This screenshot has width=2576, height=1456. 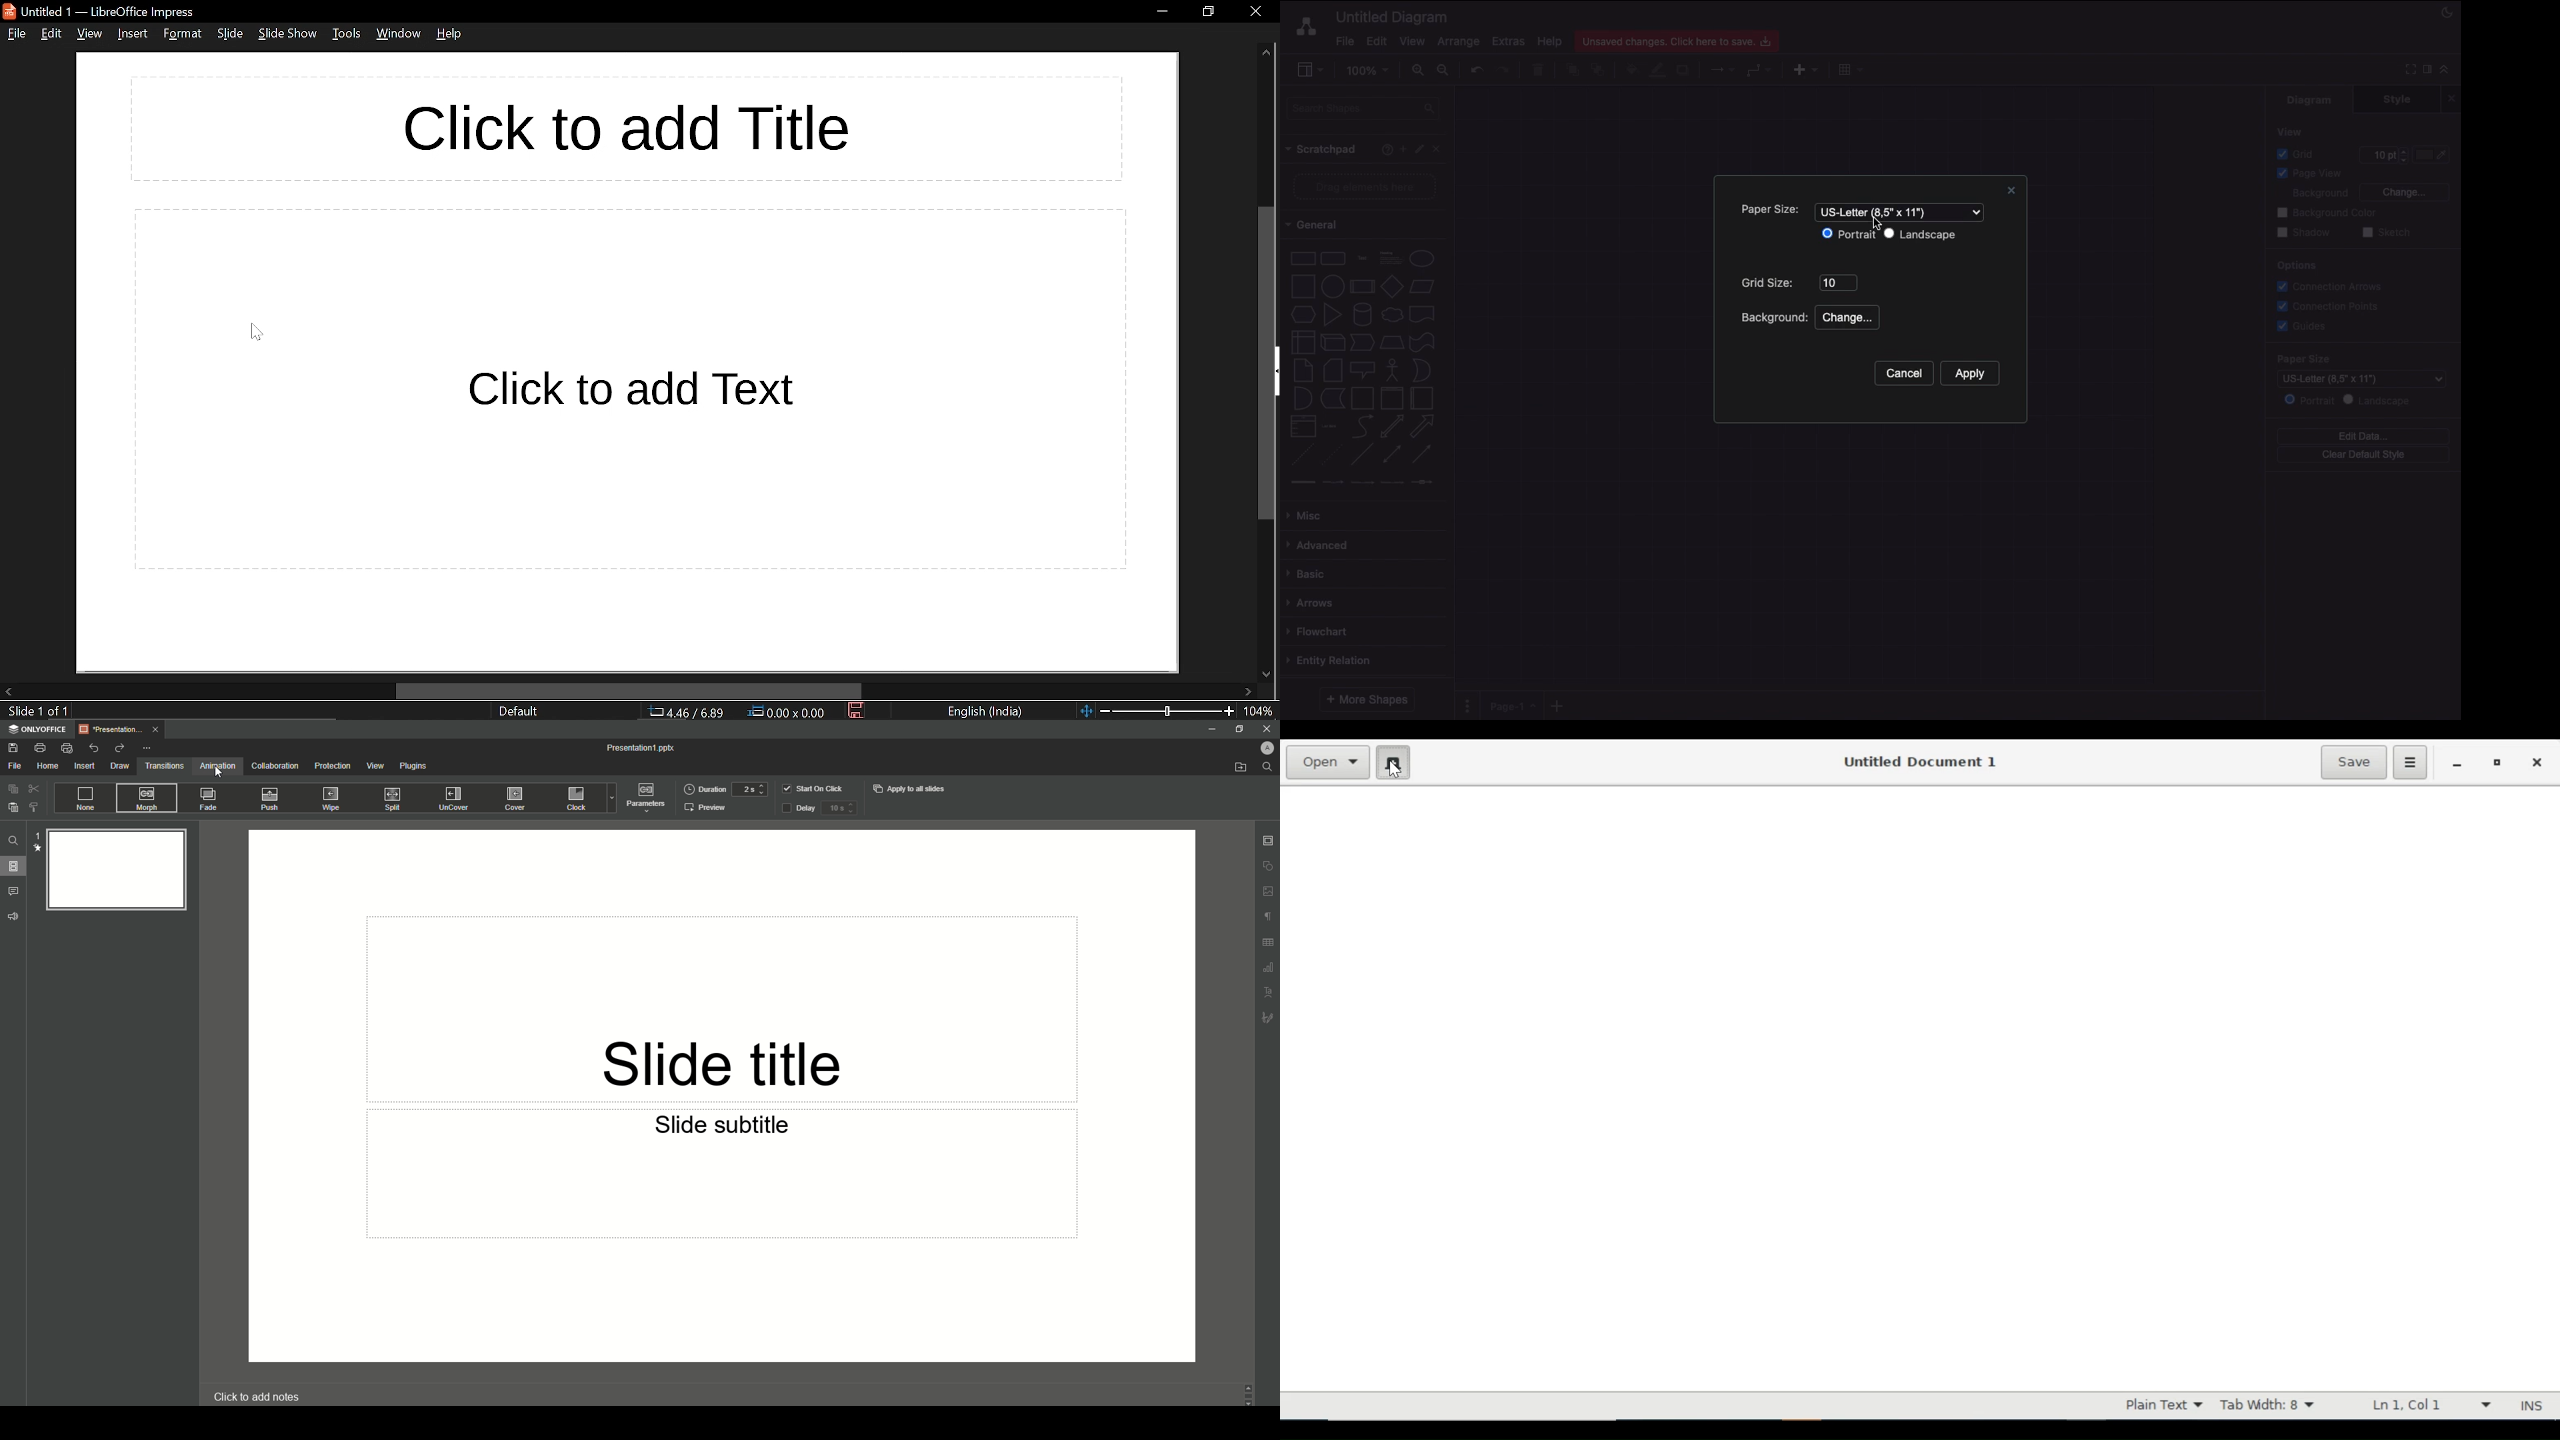 I want to click on View, so click(x=375, y=765).